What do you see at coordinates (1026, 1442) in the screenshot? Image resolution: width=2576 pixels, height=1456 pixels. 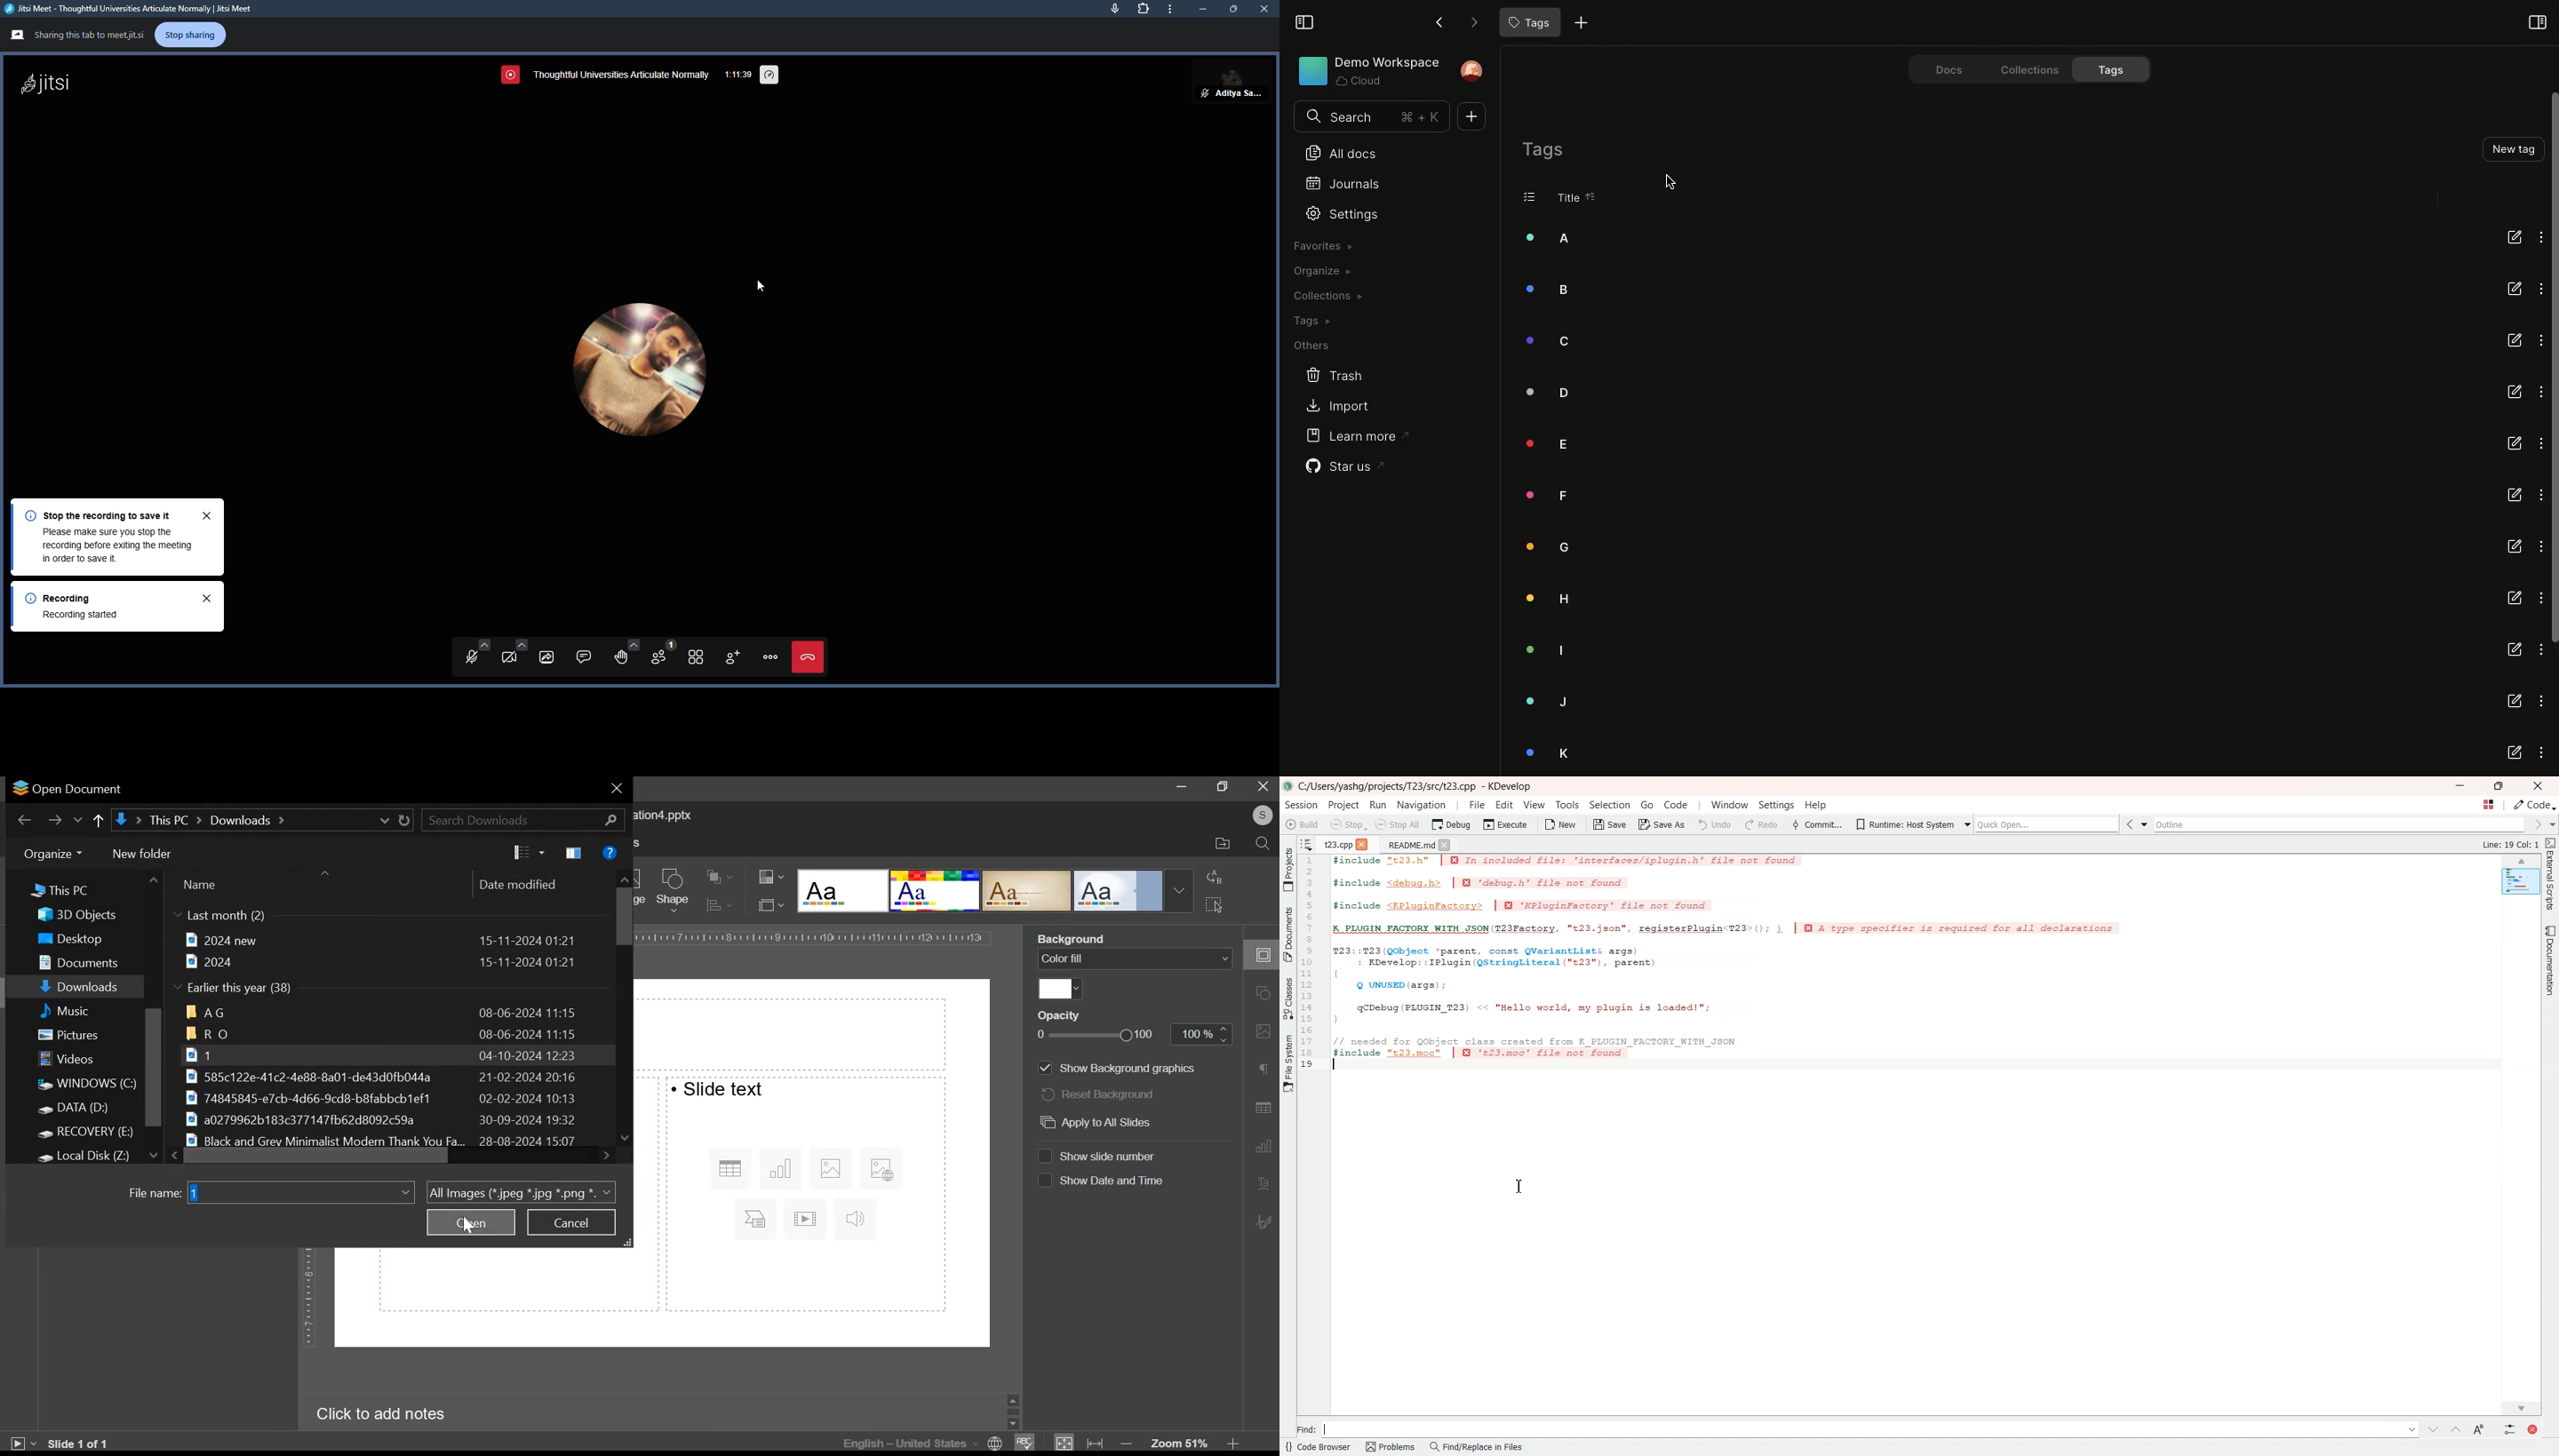 I see `spell check` at bounding box center [1026, 1442].